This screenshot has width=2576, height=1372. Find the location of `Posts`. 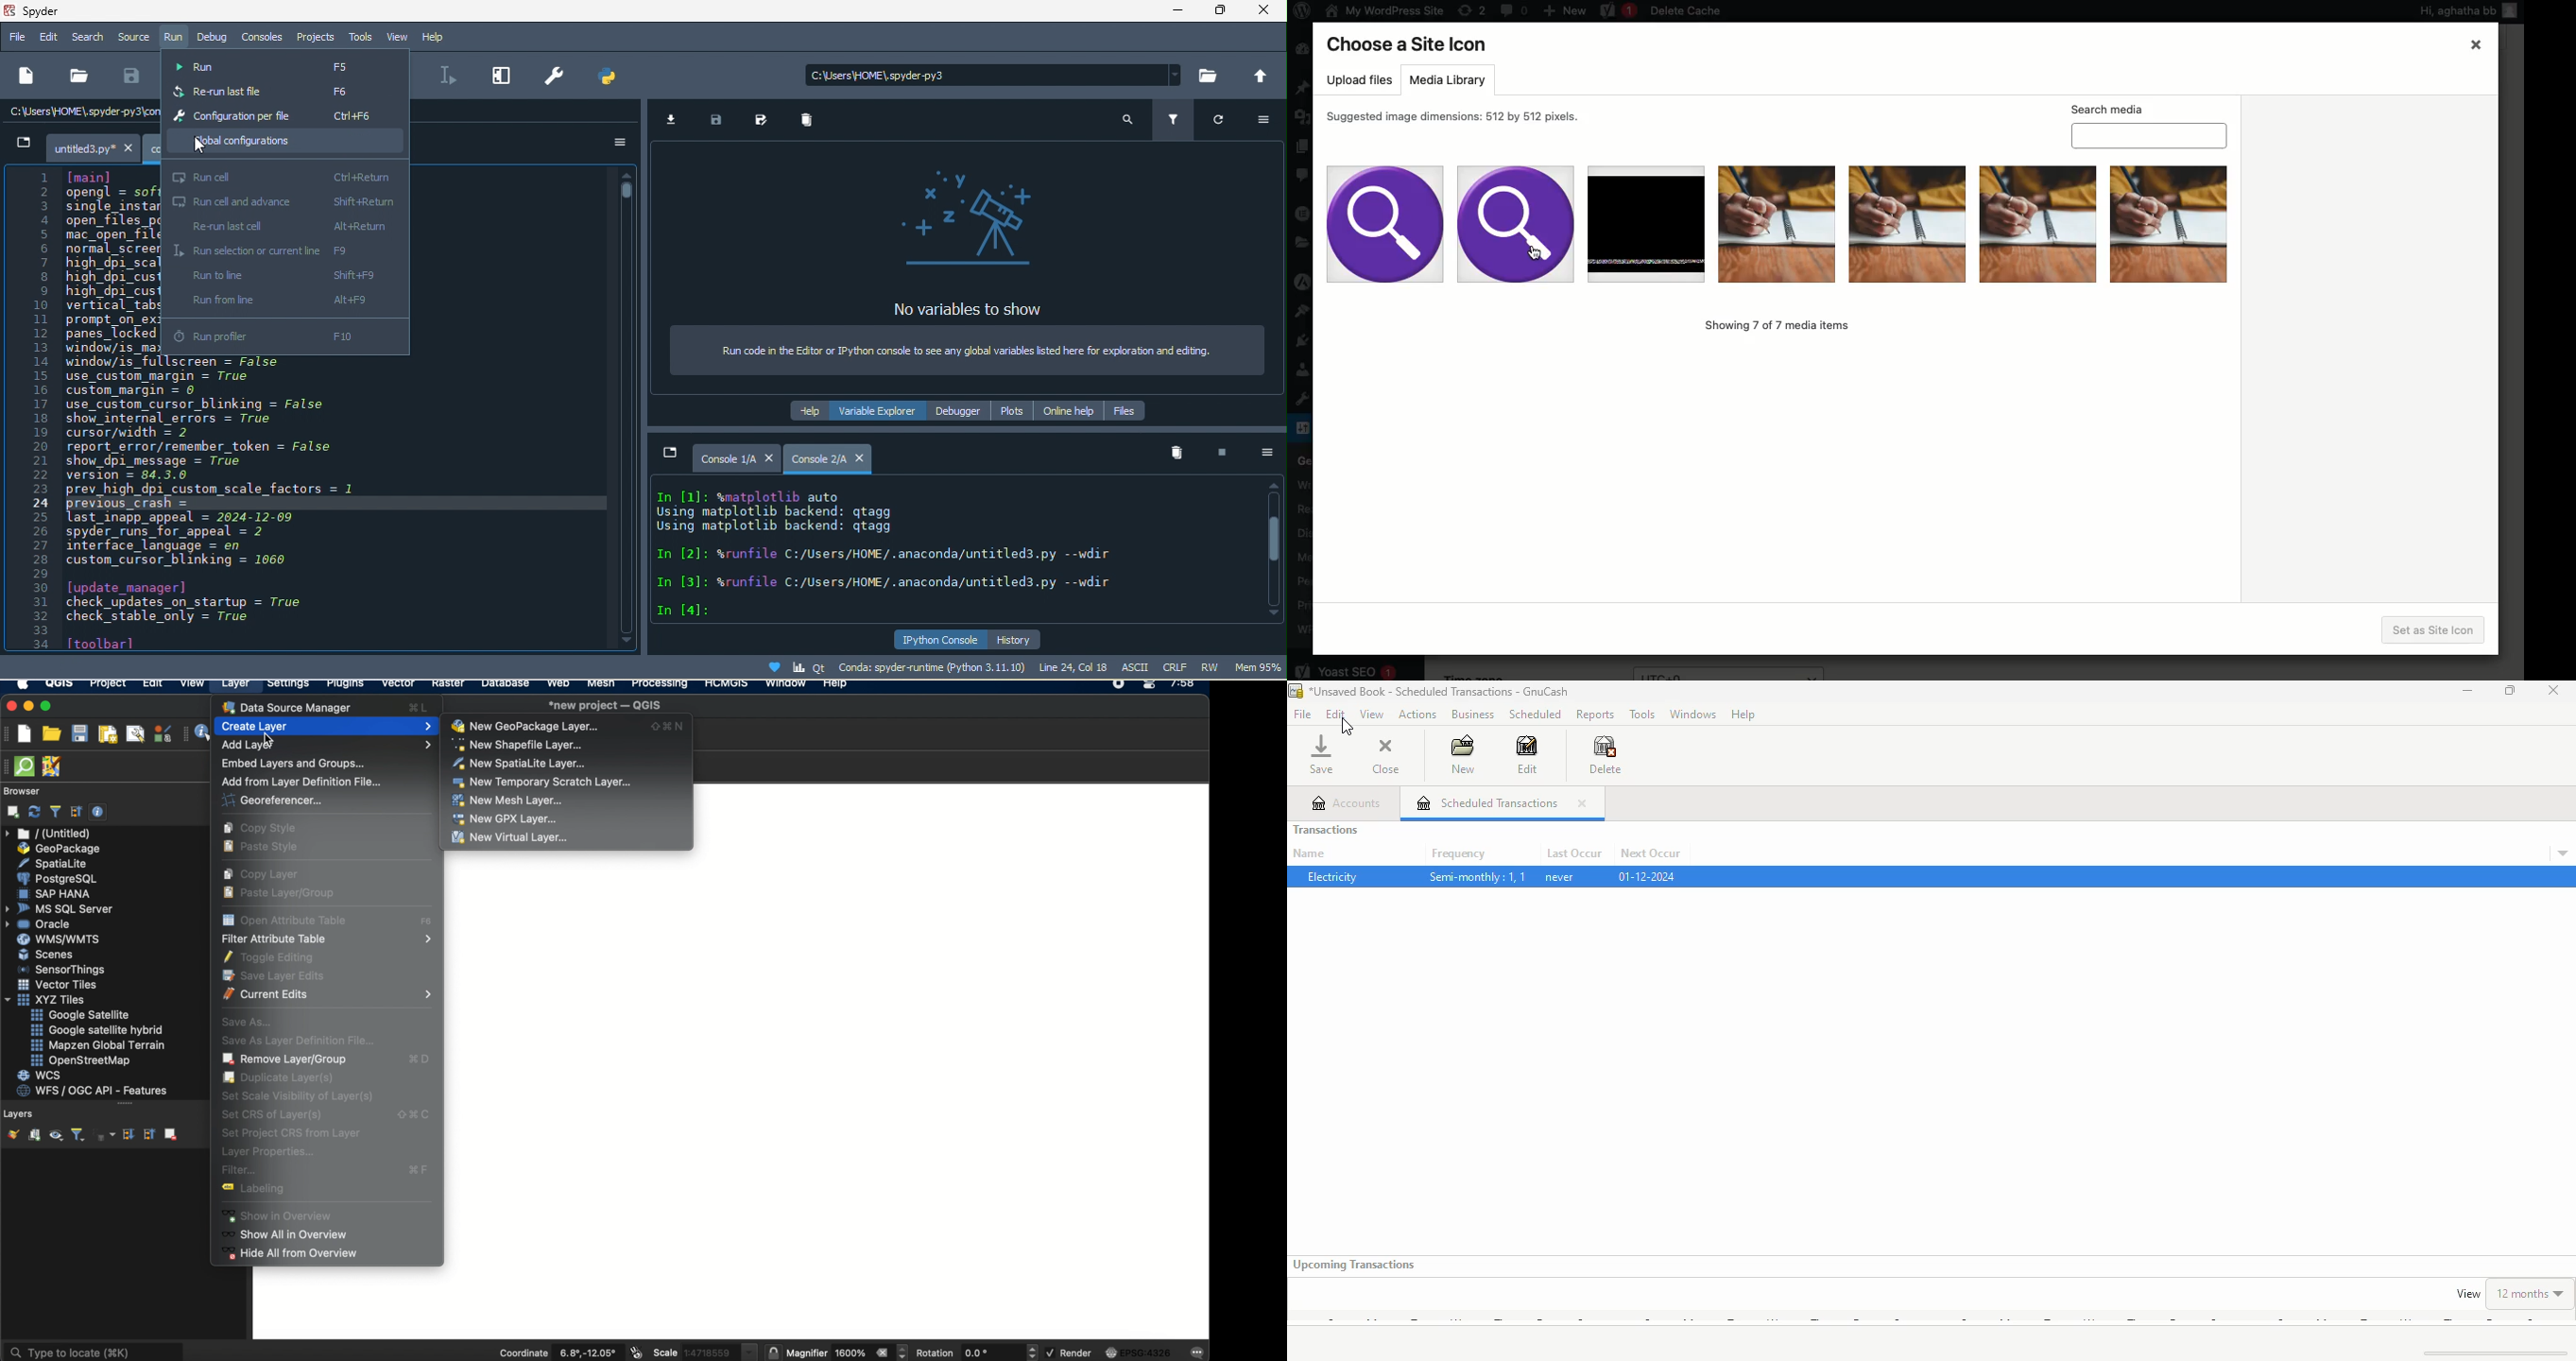

Posts is located at coordinates (1303, 88).